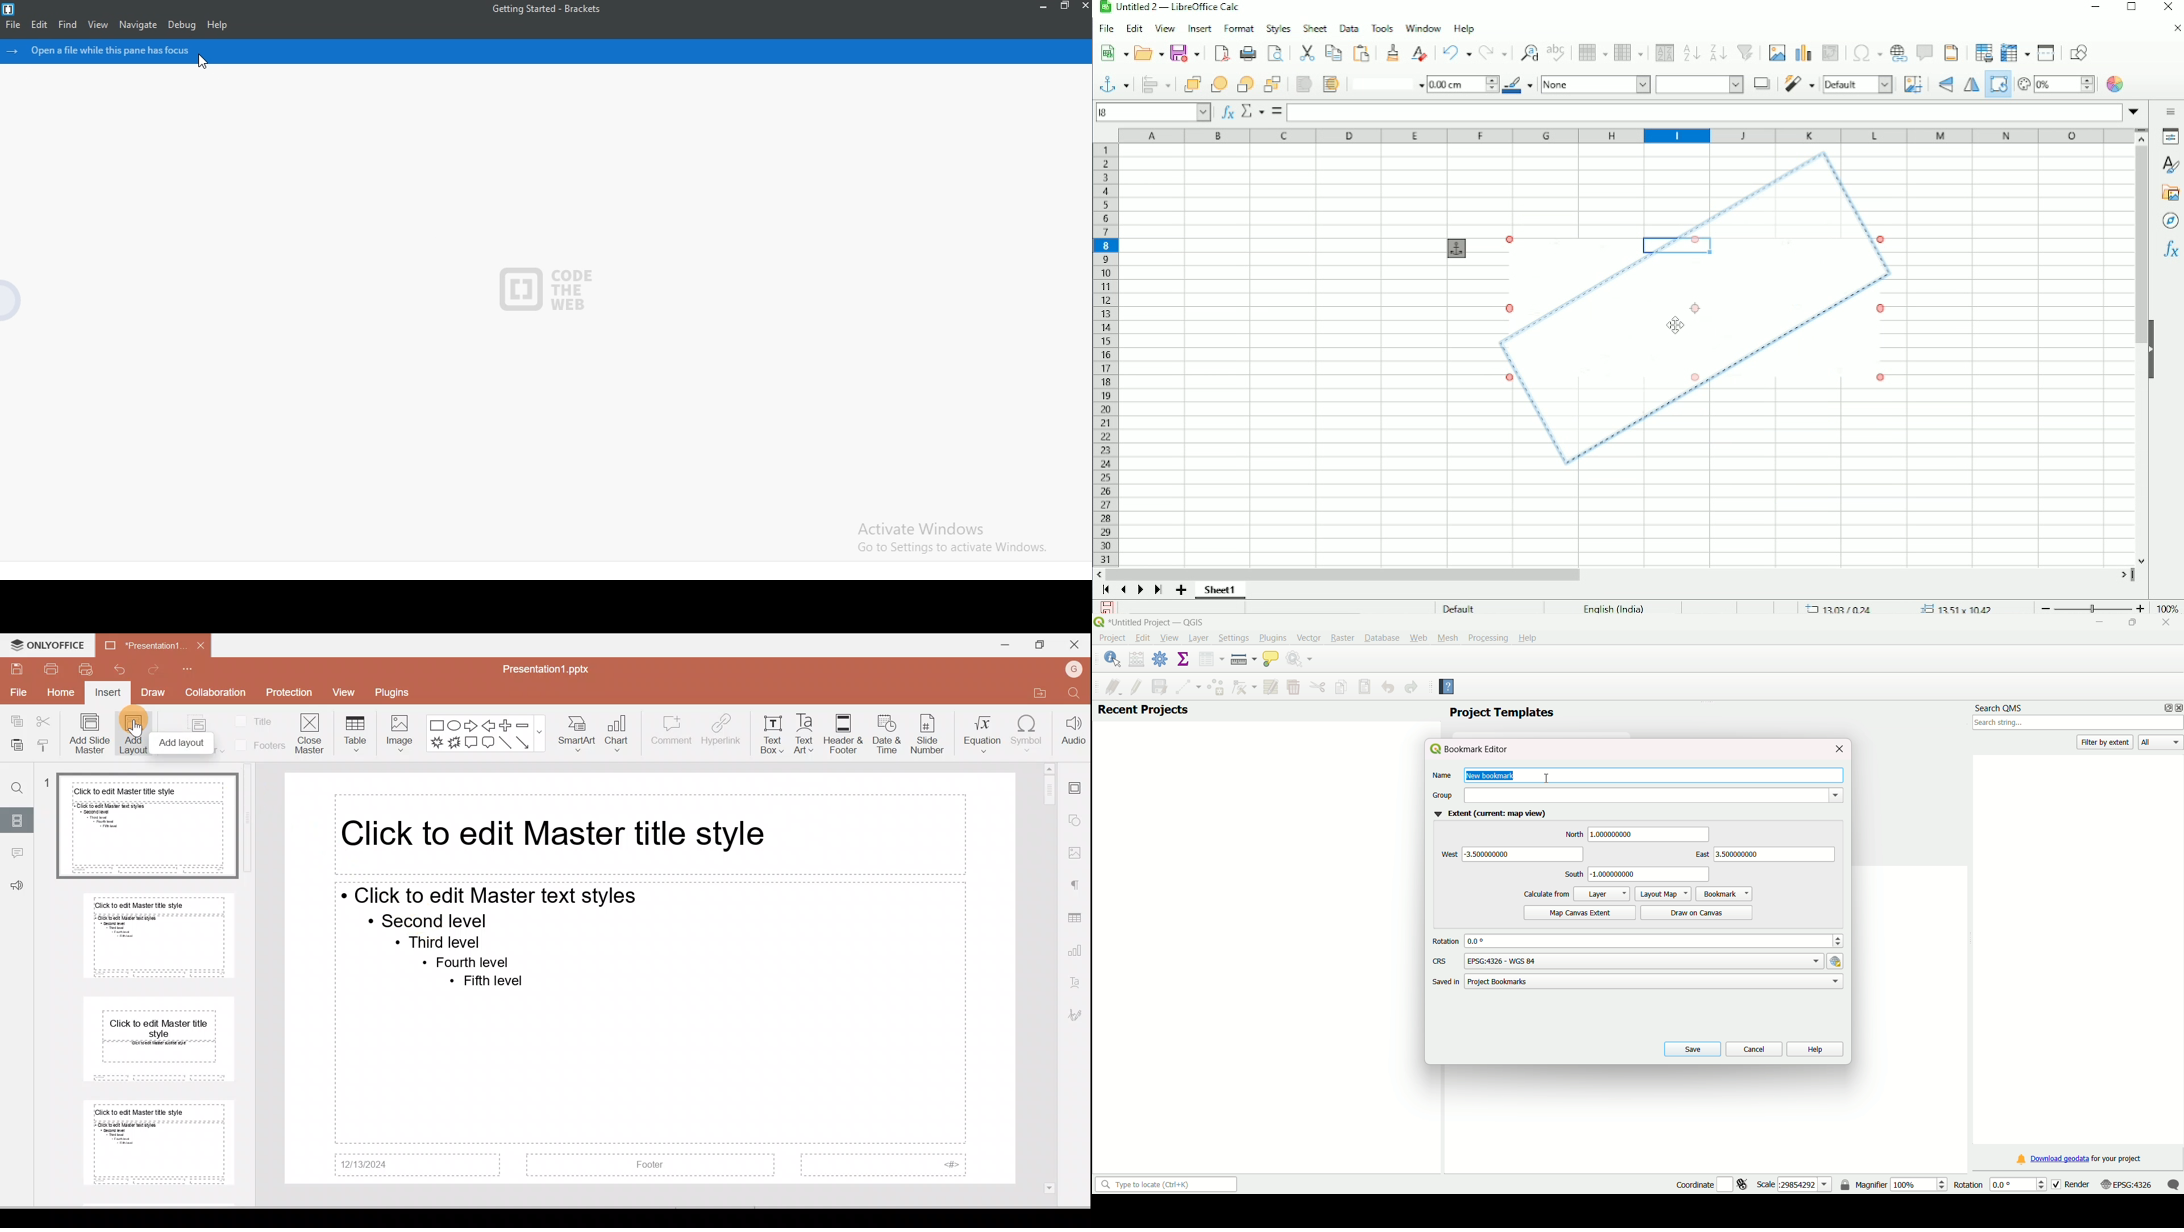 The image size is (2184, 1232). What do you see at coordinates (1164, 28) in the screenshot?
I see `View` at bounding box center [1164, 28].